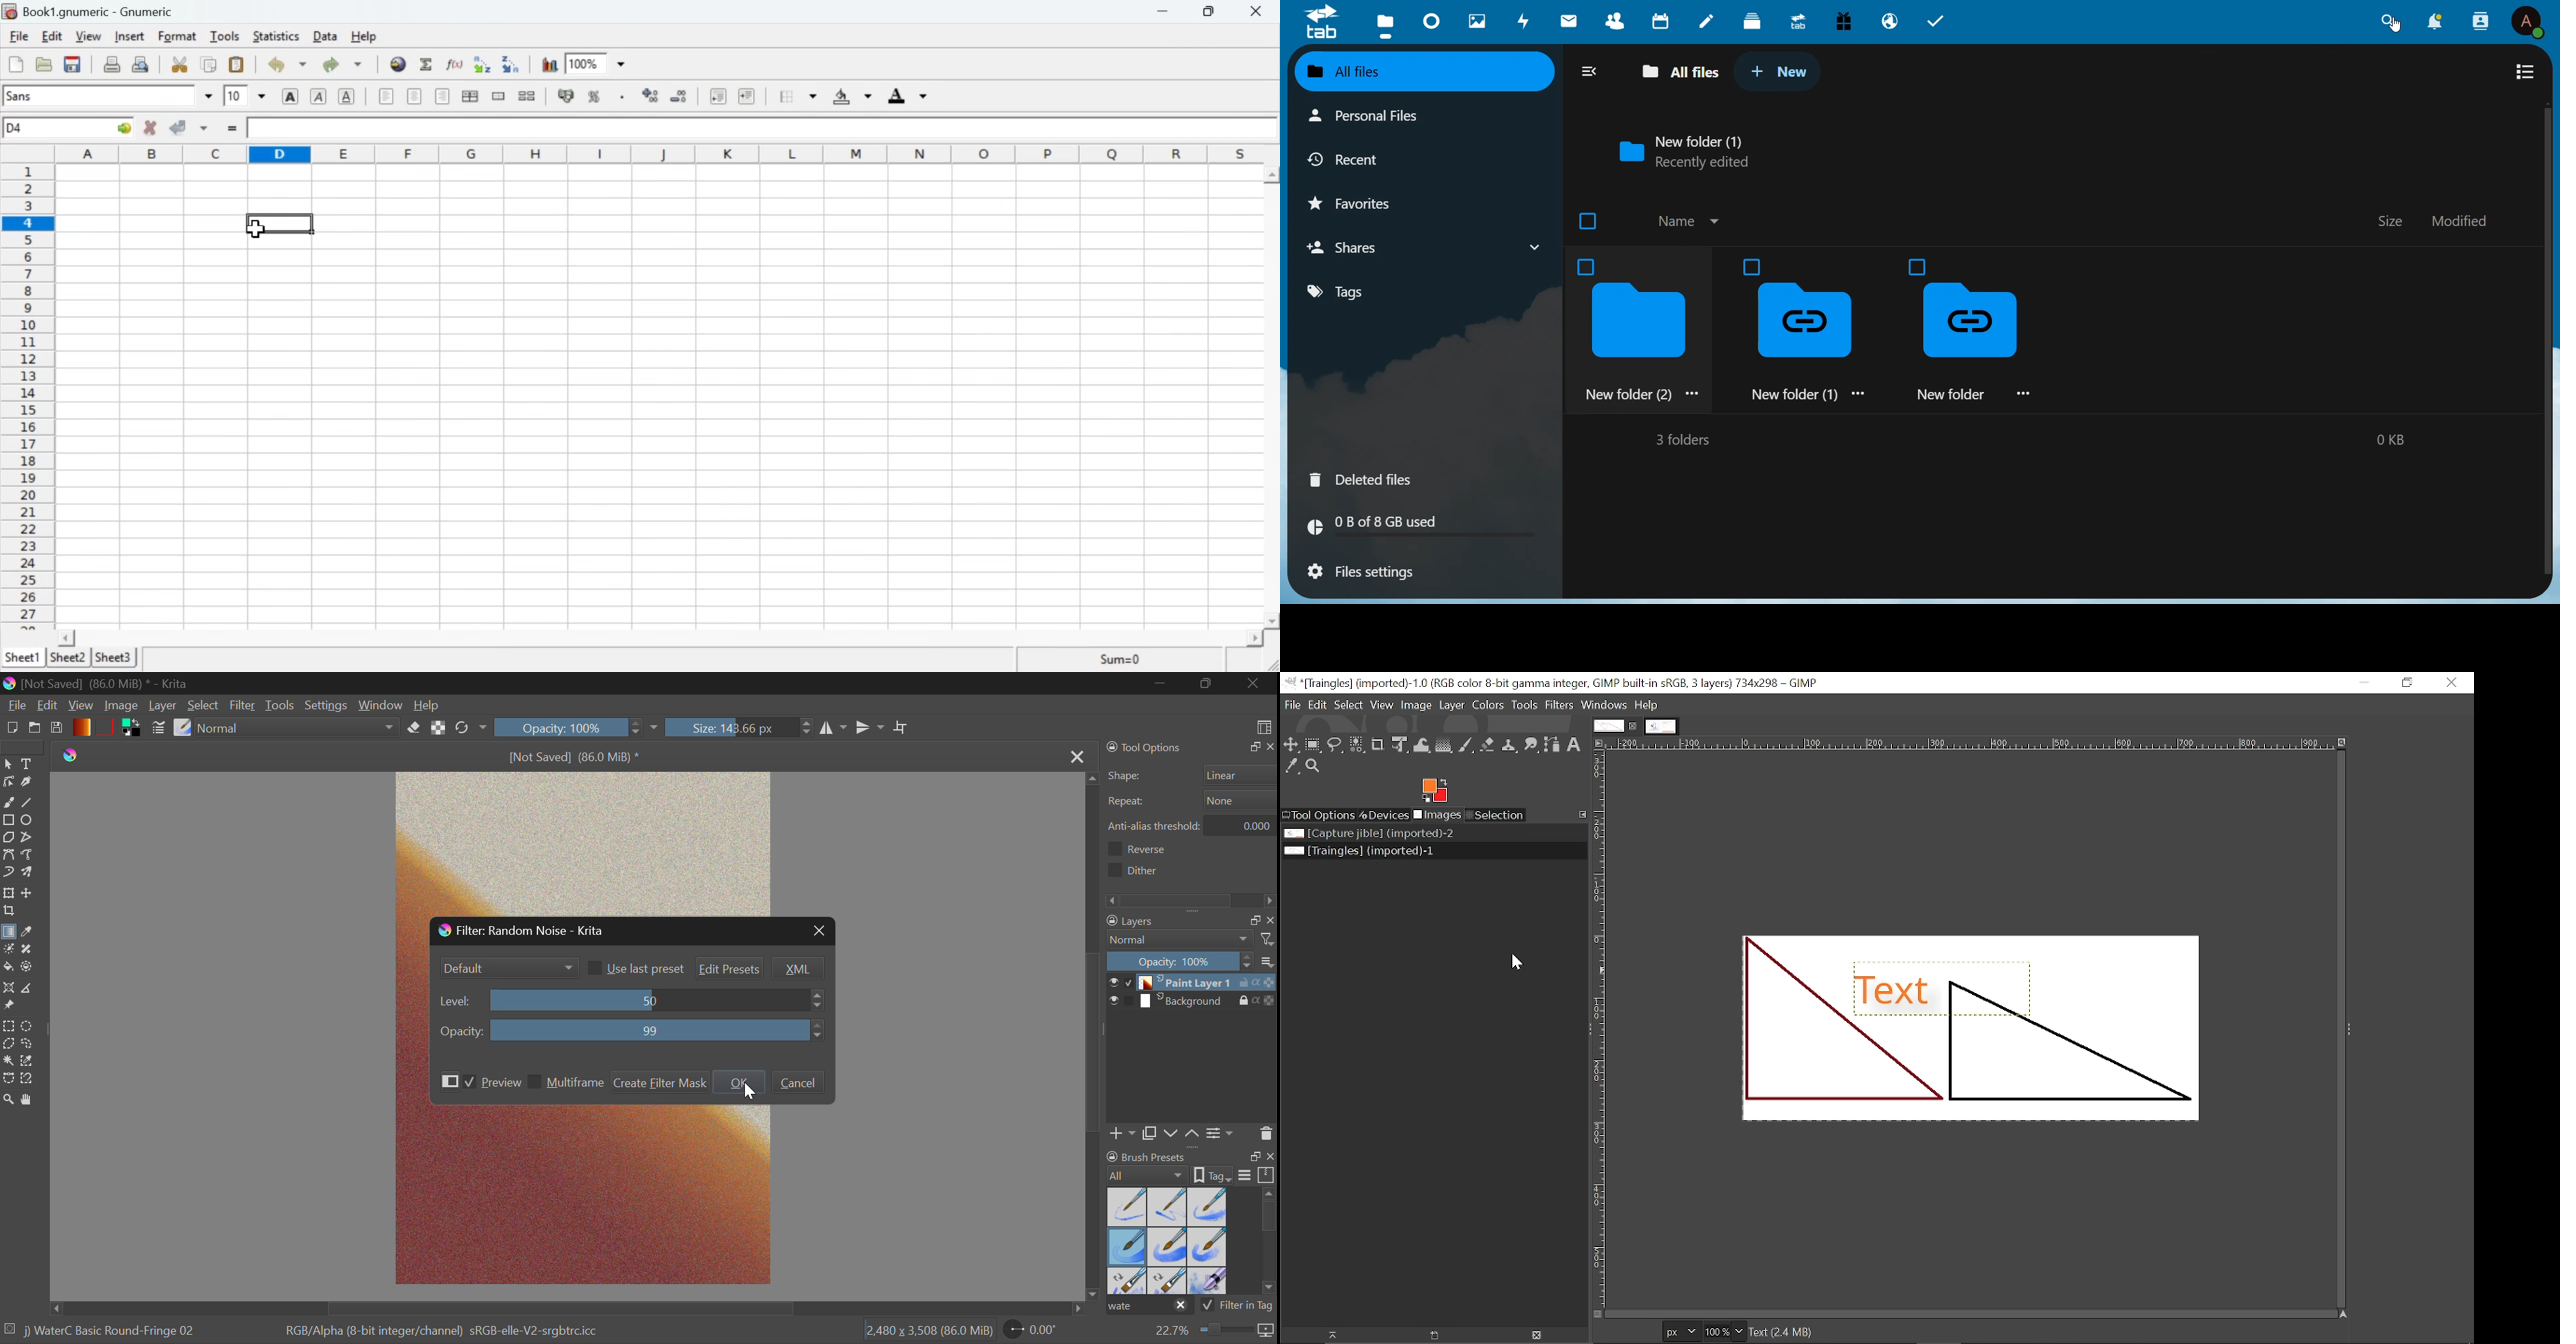 This screenshot has width=2576, height=1344. I want to click on Continuous Selection, so click(8, 1063).